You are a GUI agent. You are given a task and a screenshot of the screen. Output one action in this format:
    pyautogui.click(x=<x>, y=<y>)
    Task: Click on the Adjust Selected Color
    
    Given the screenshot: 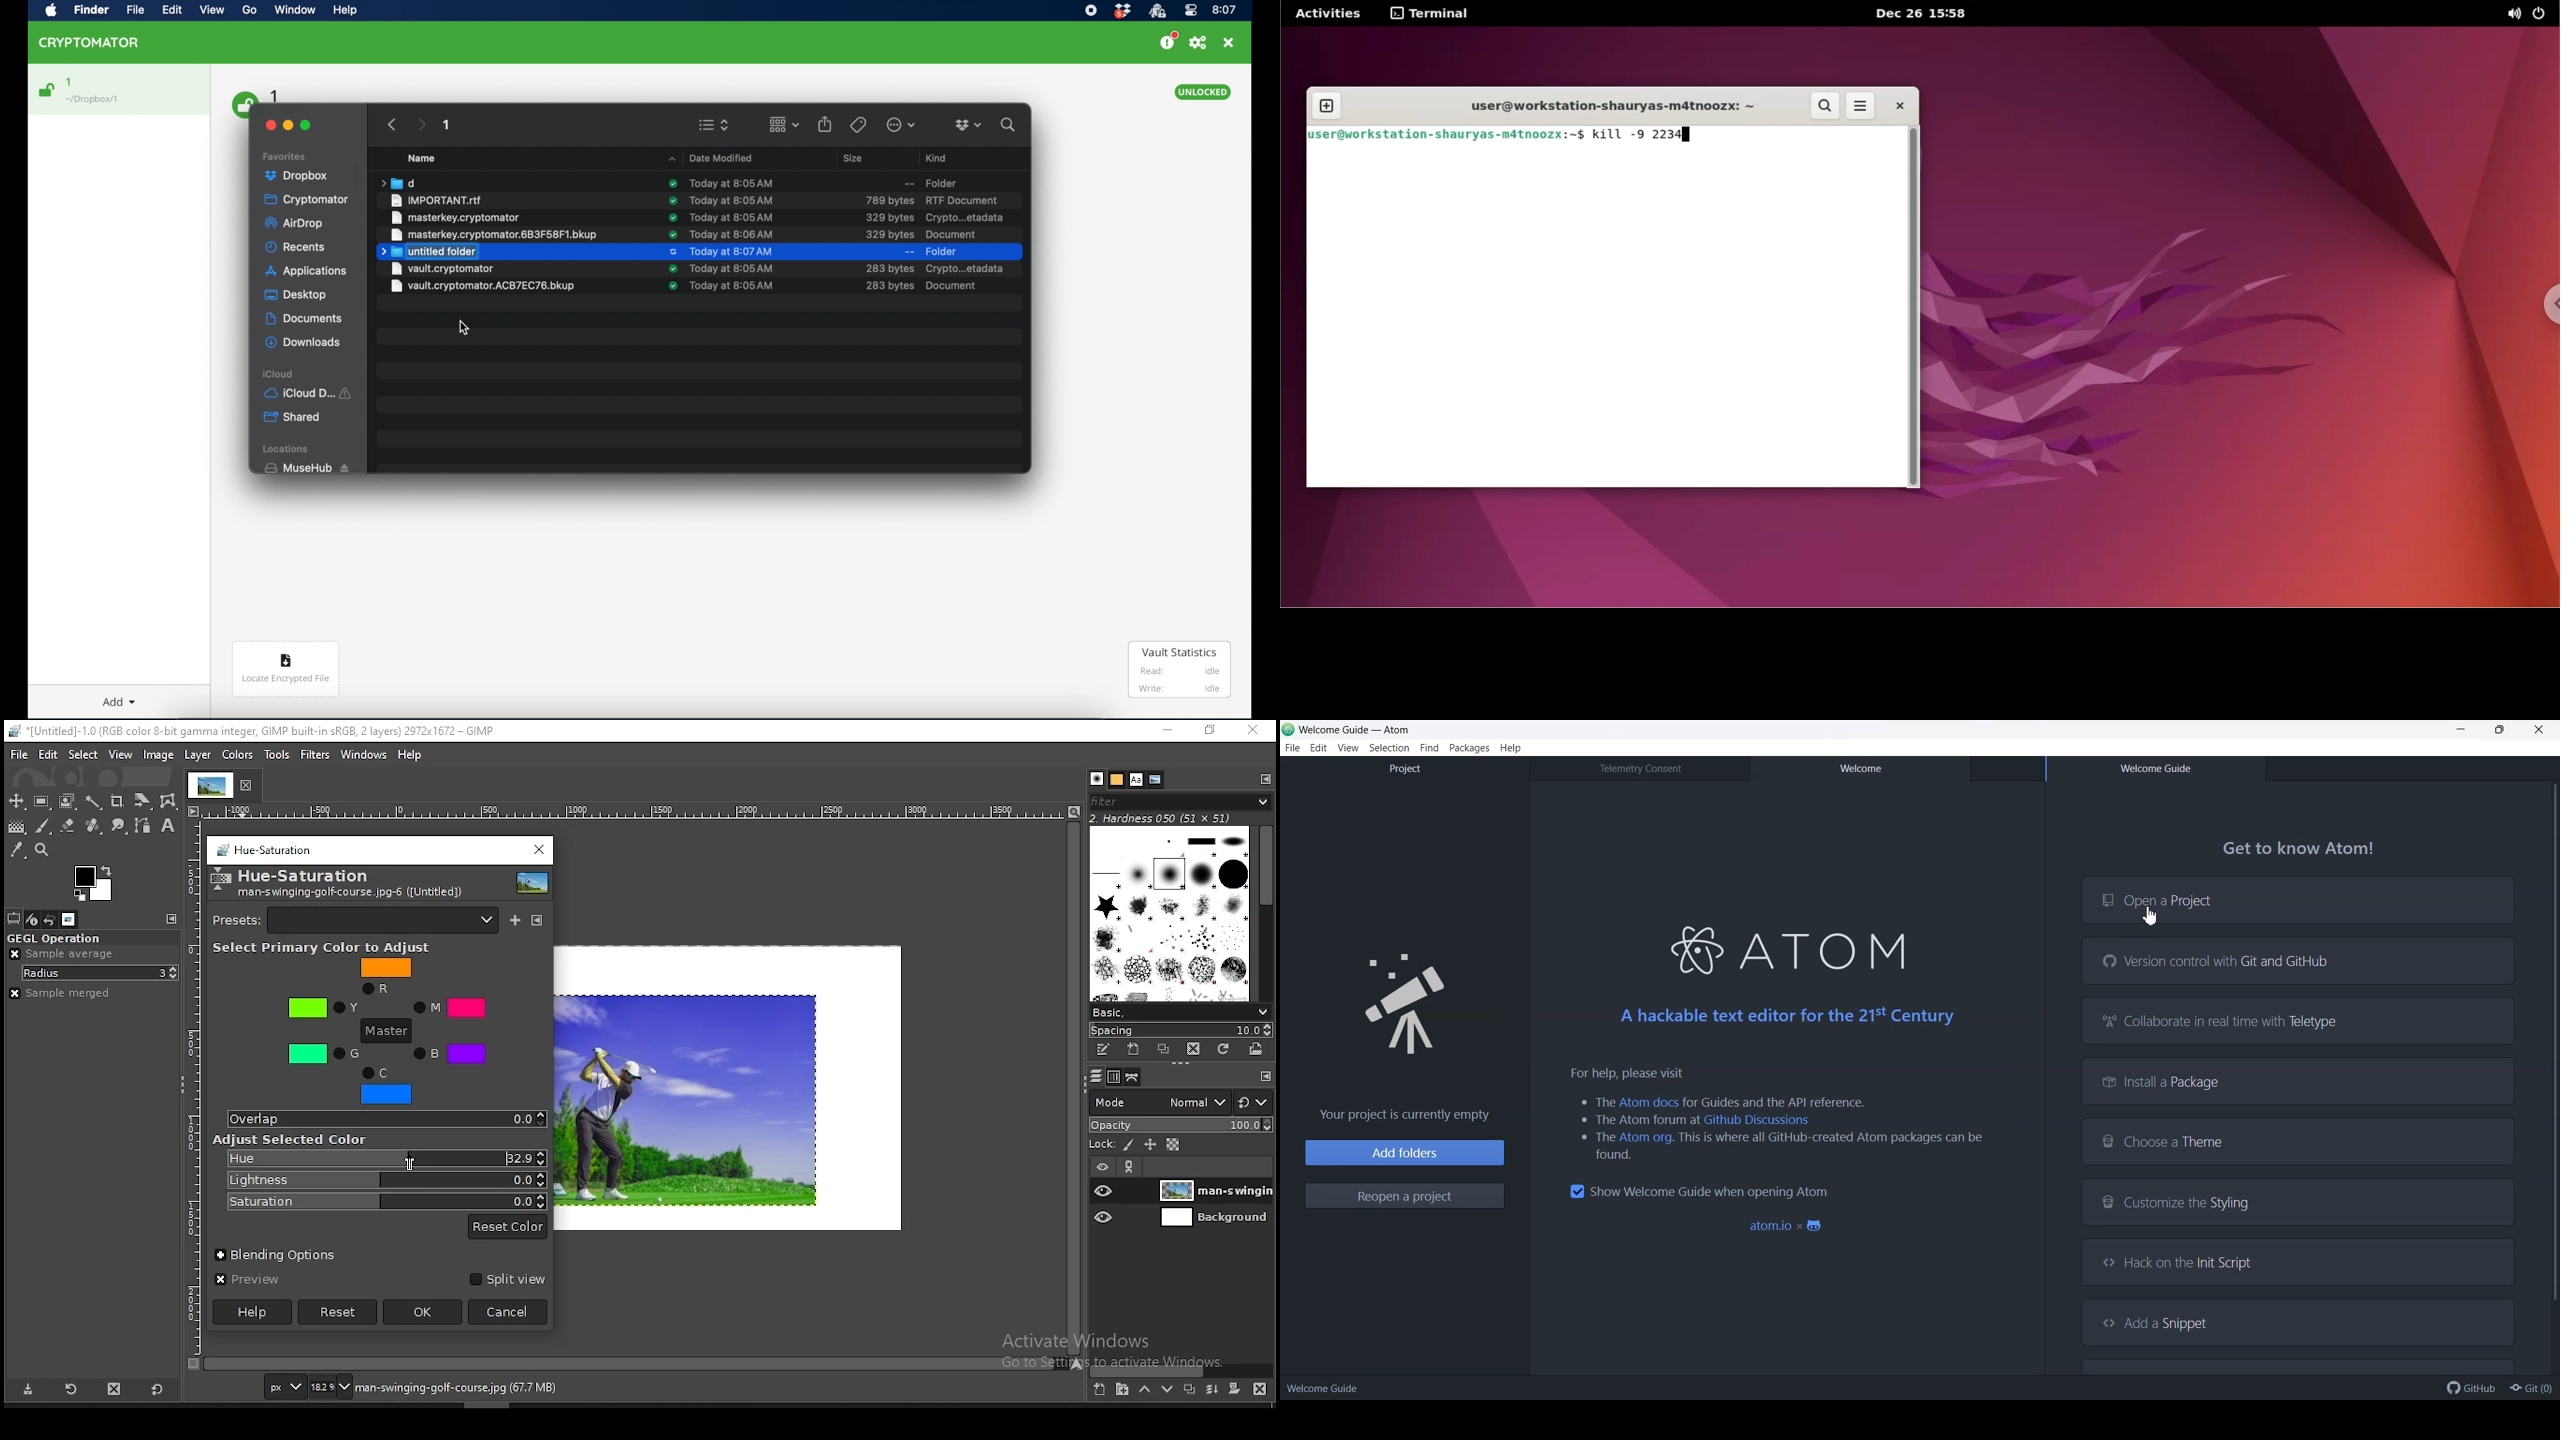 What is the action you would take?
    pyautogui.click(x=291, y=1140)
    